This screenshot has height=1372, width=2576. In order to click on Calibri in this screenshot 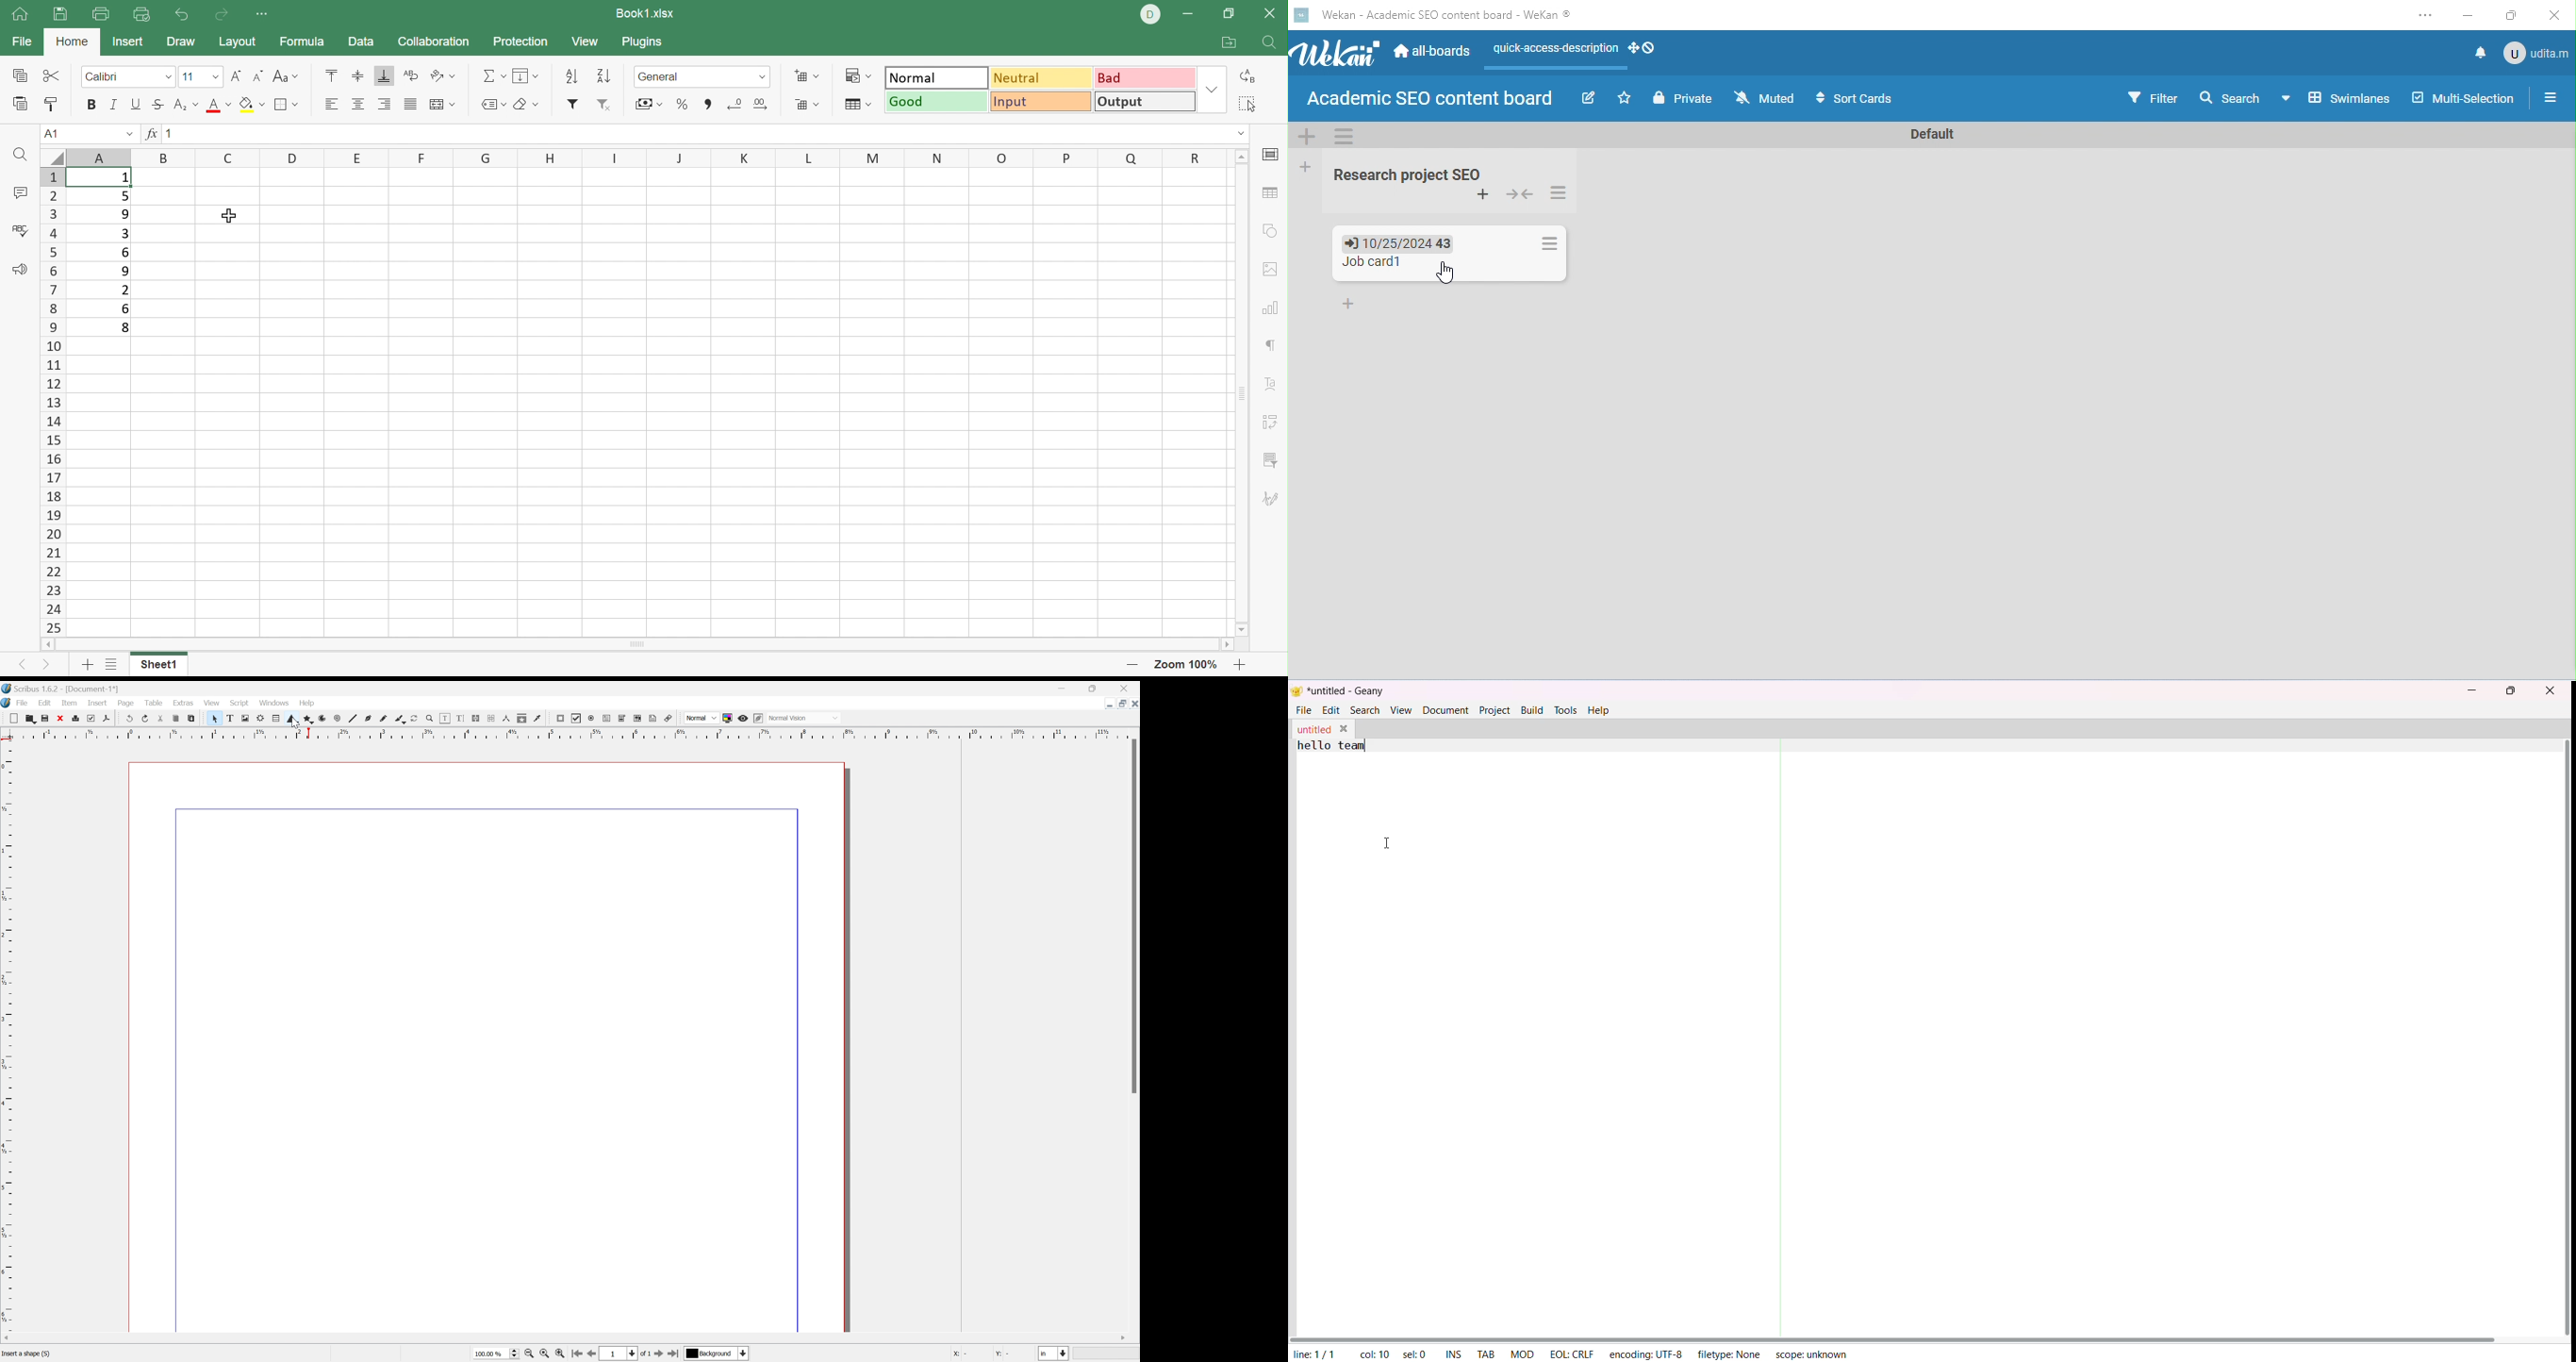, I will do `click(105, 77)`.